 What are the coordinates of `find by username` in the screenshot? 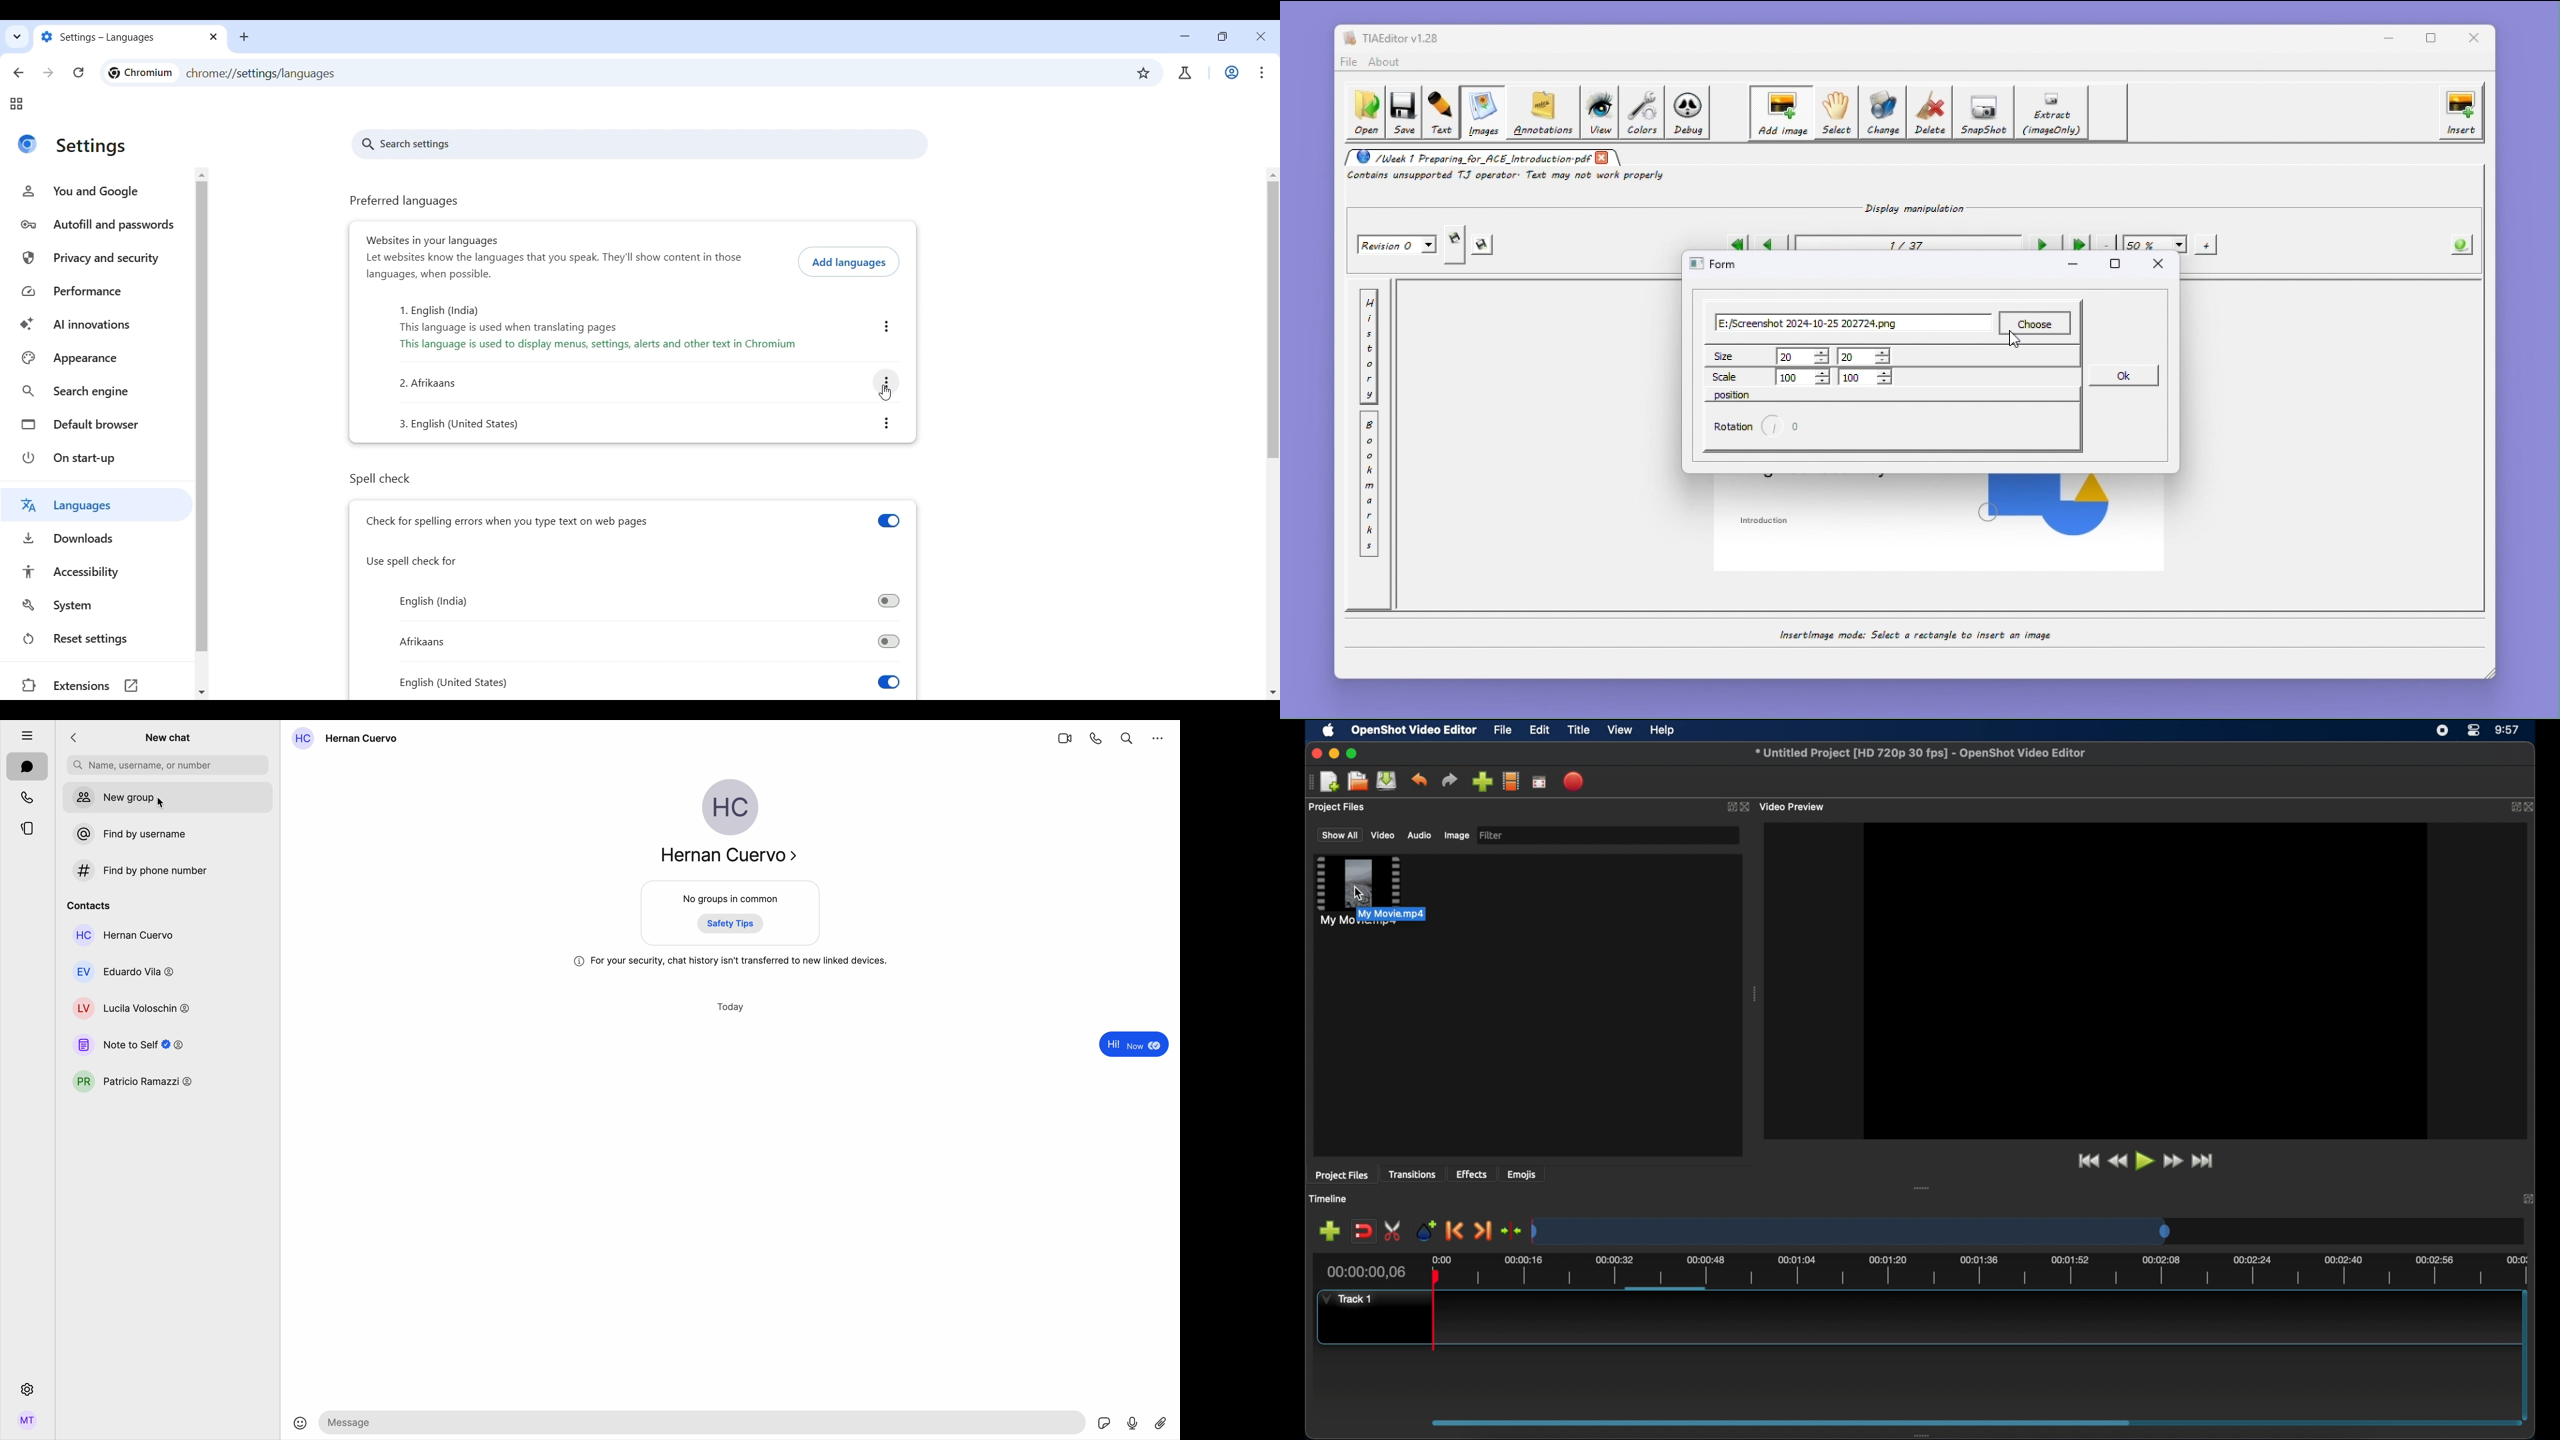 It's located at (126, 834).